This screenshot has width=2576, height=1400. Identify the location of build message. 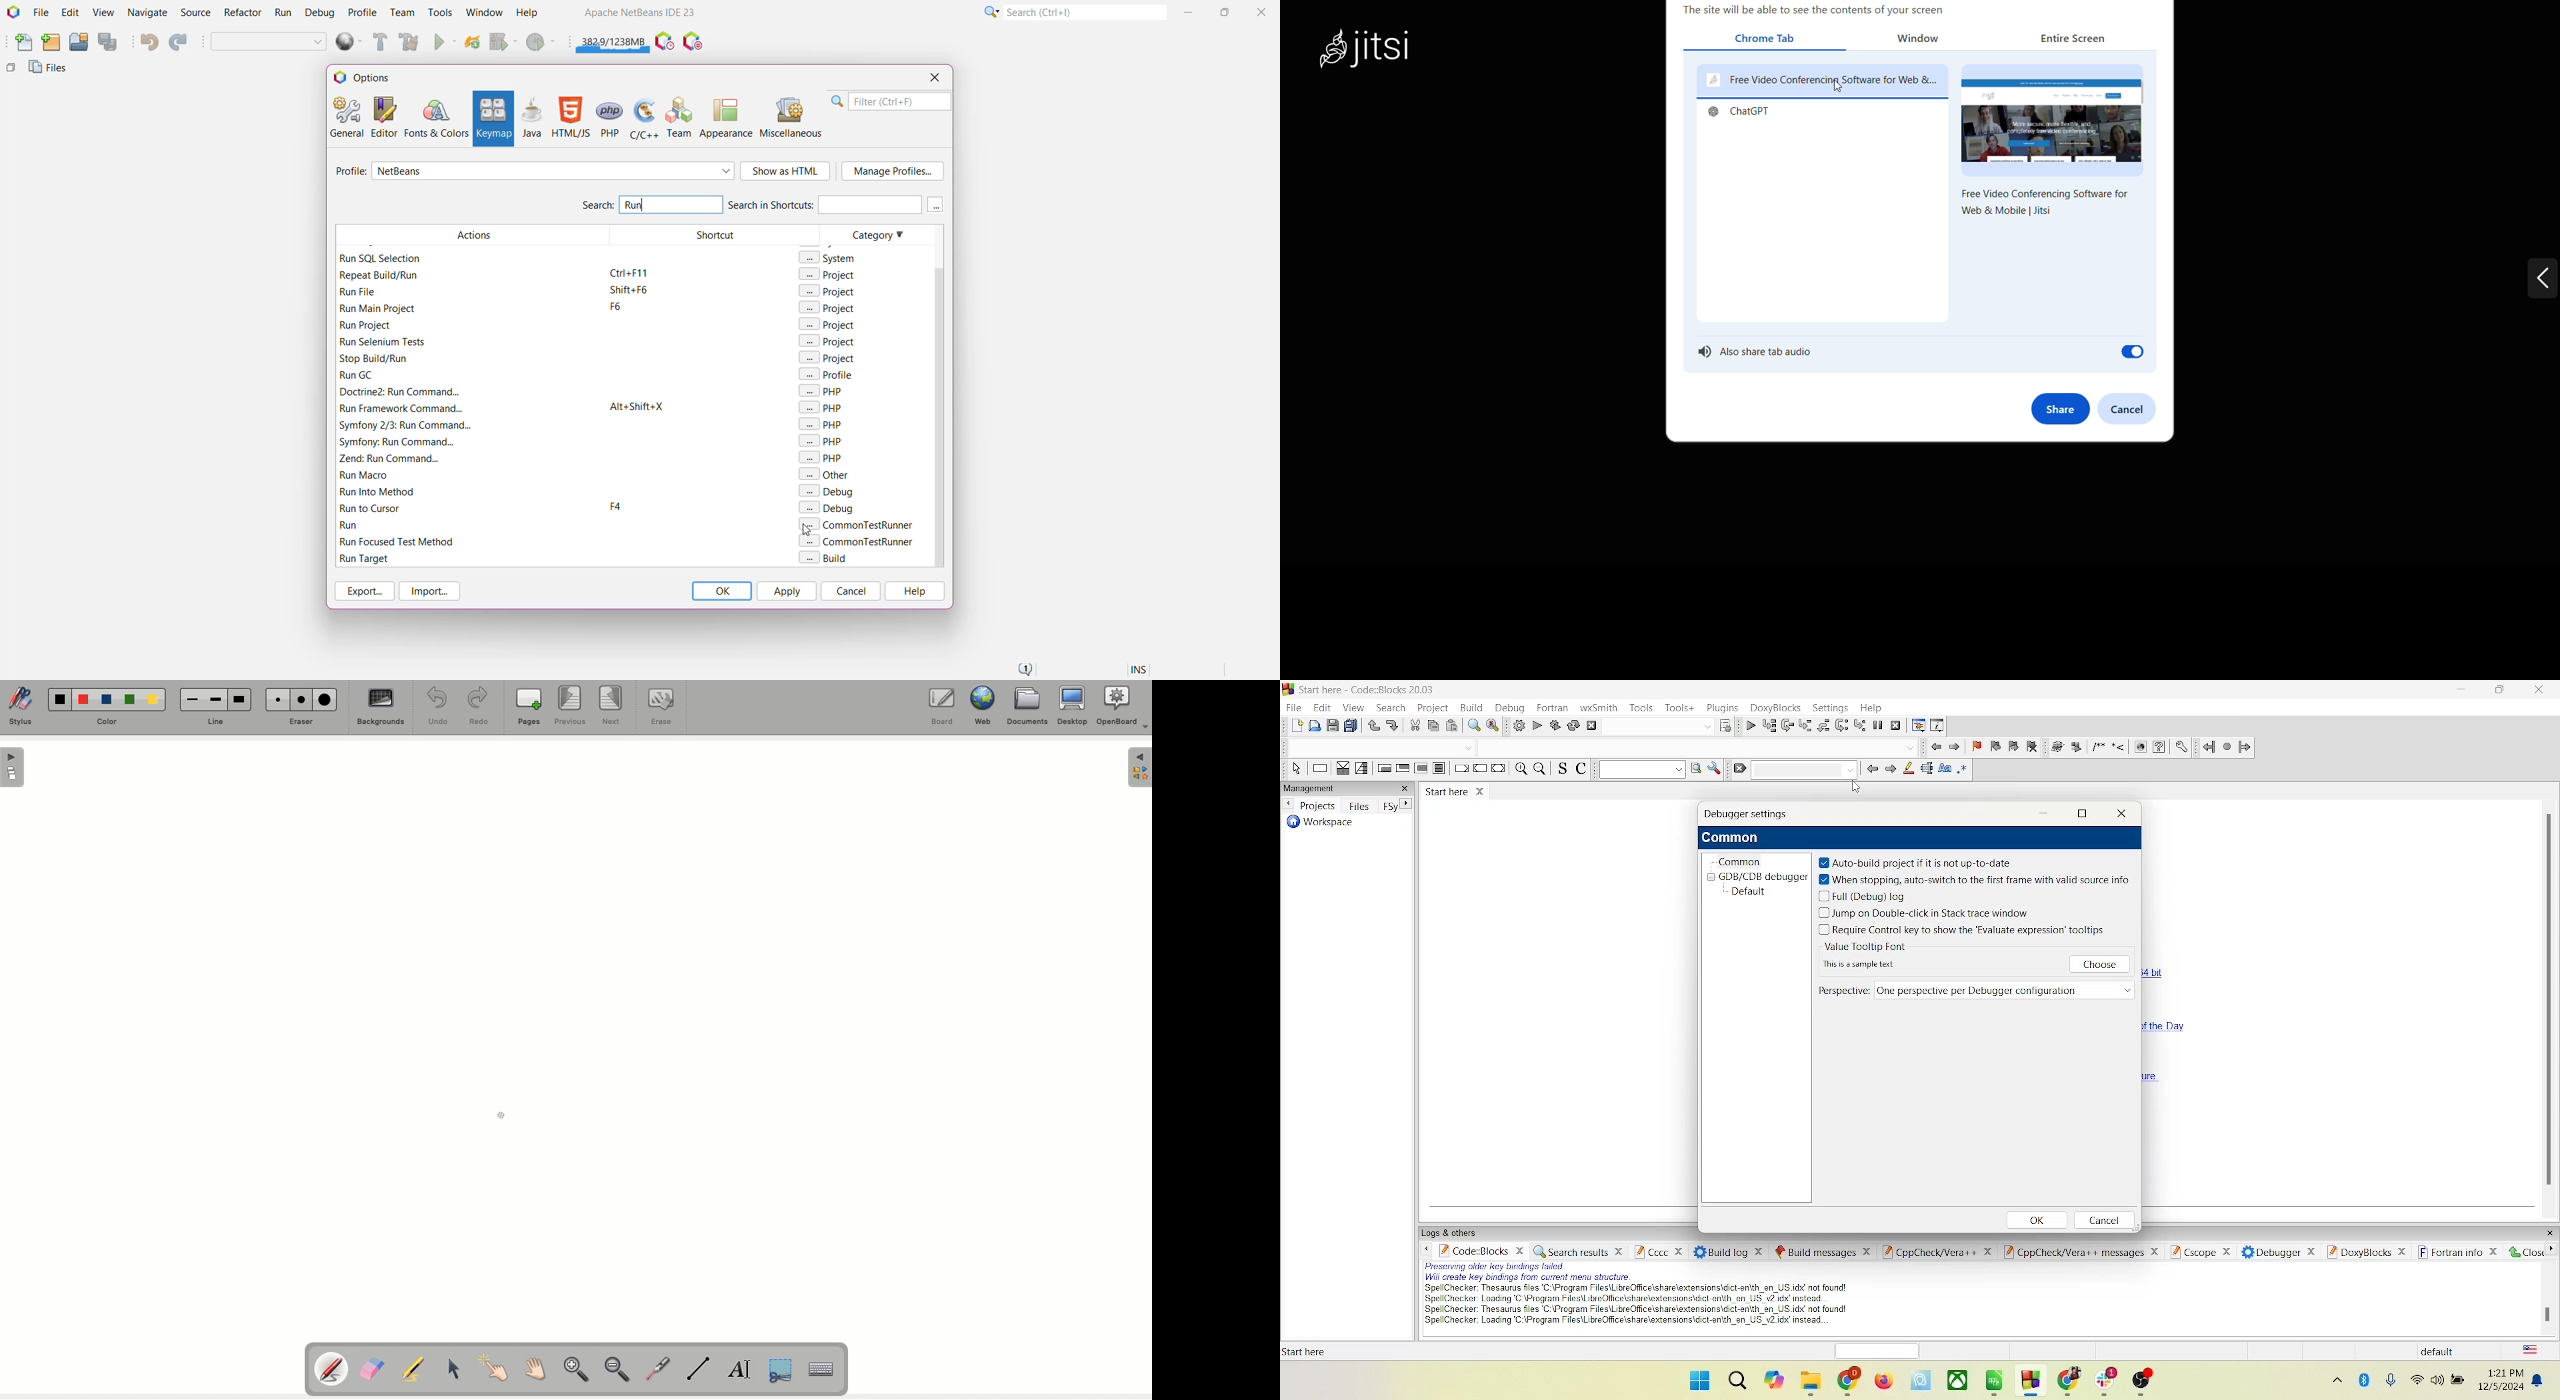
(1824, 1251).